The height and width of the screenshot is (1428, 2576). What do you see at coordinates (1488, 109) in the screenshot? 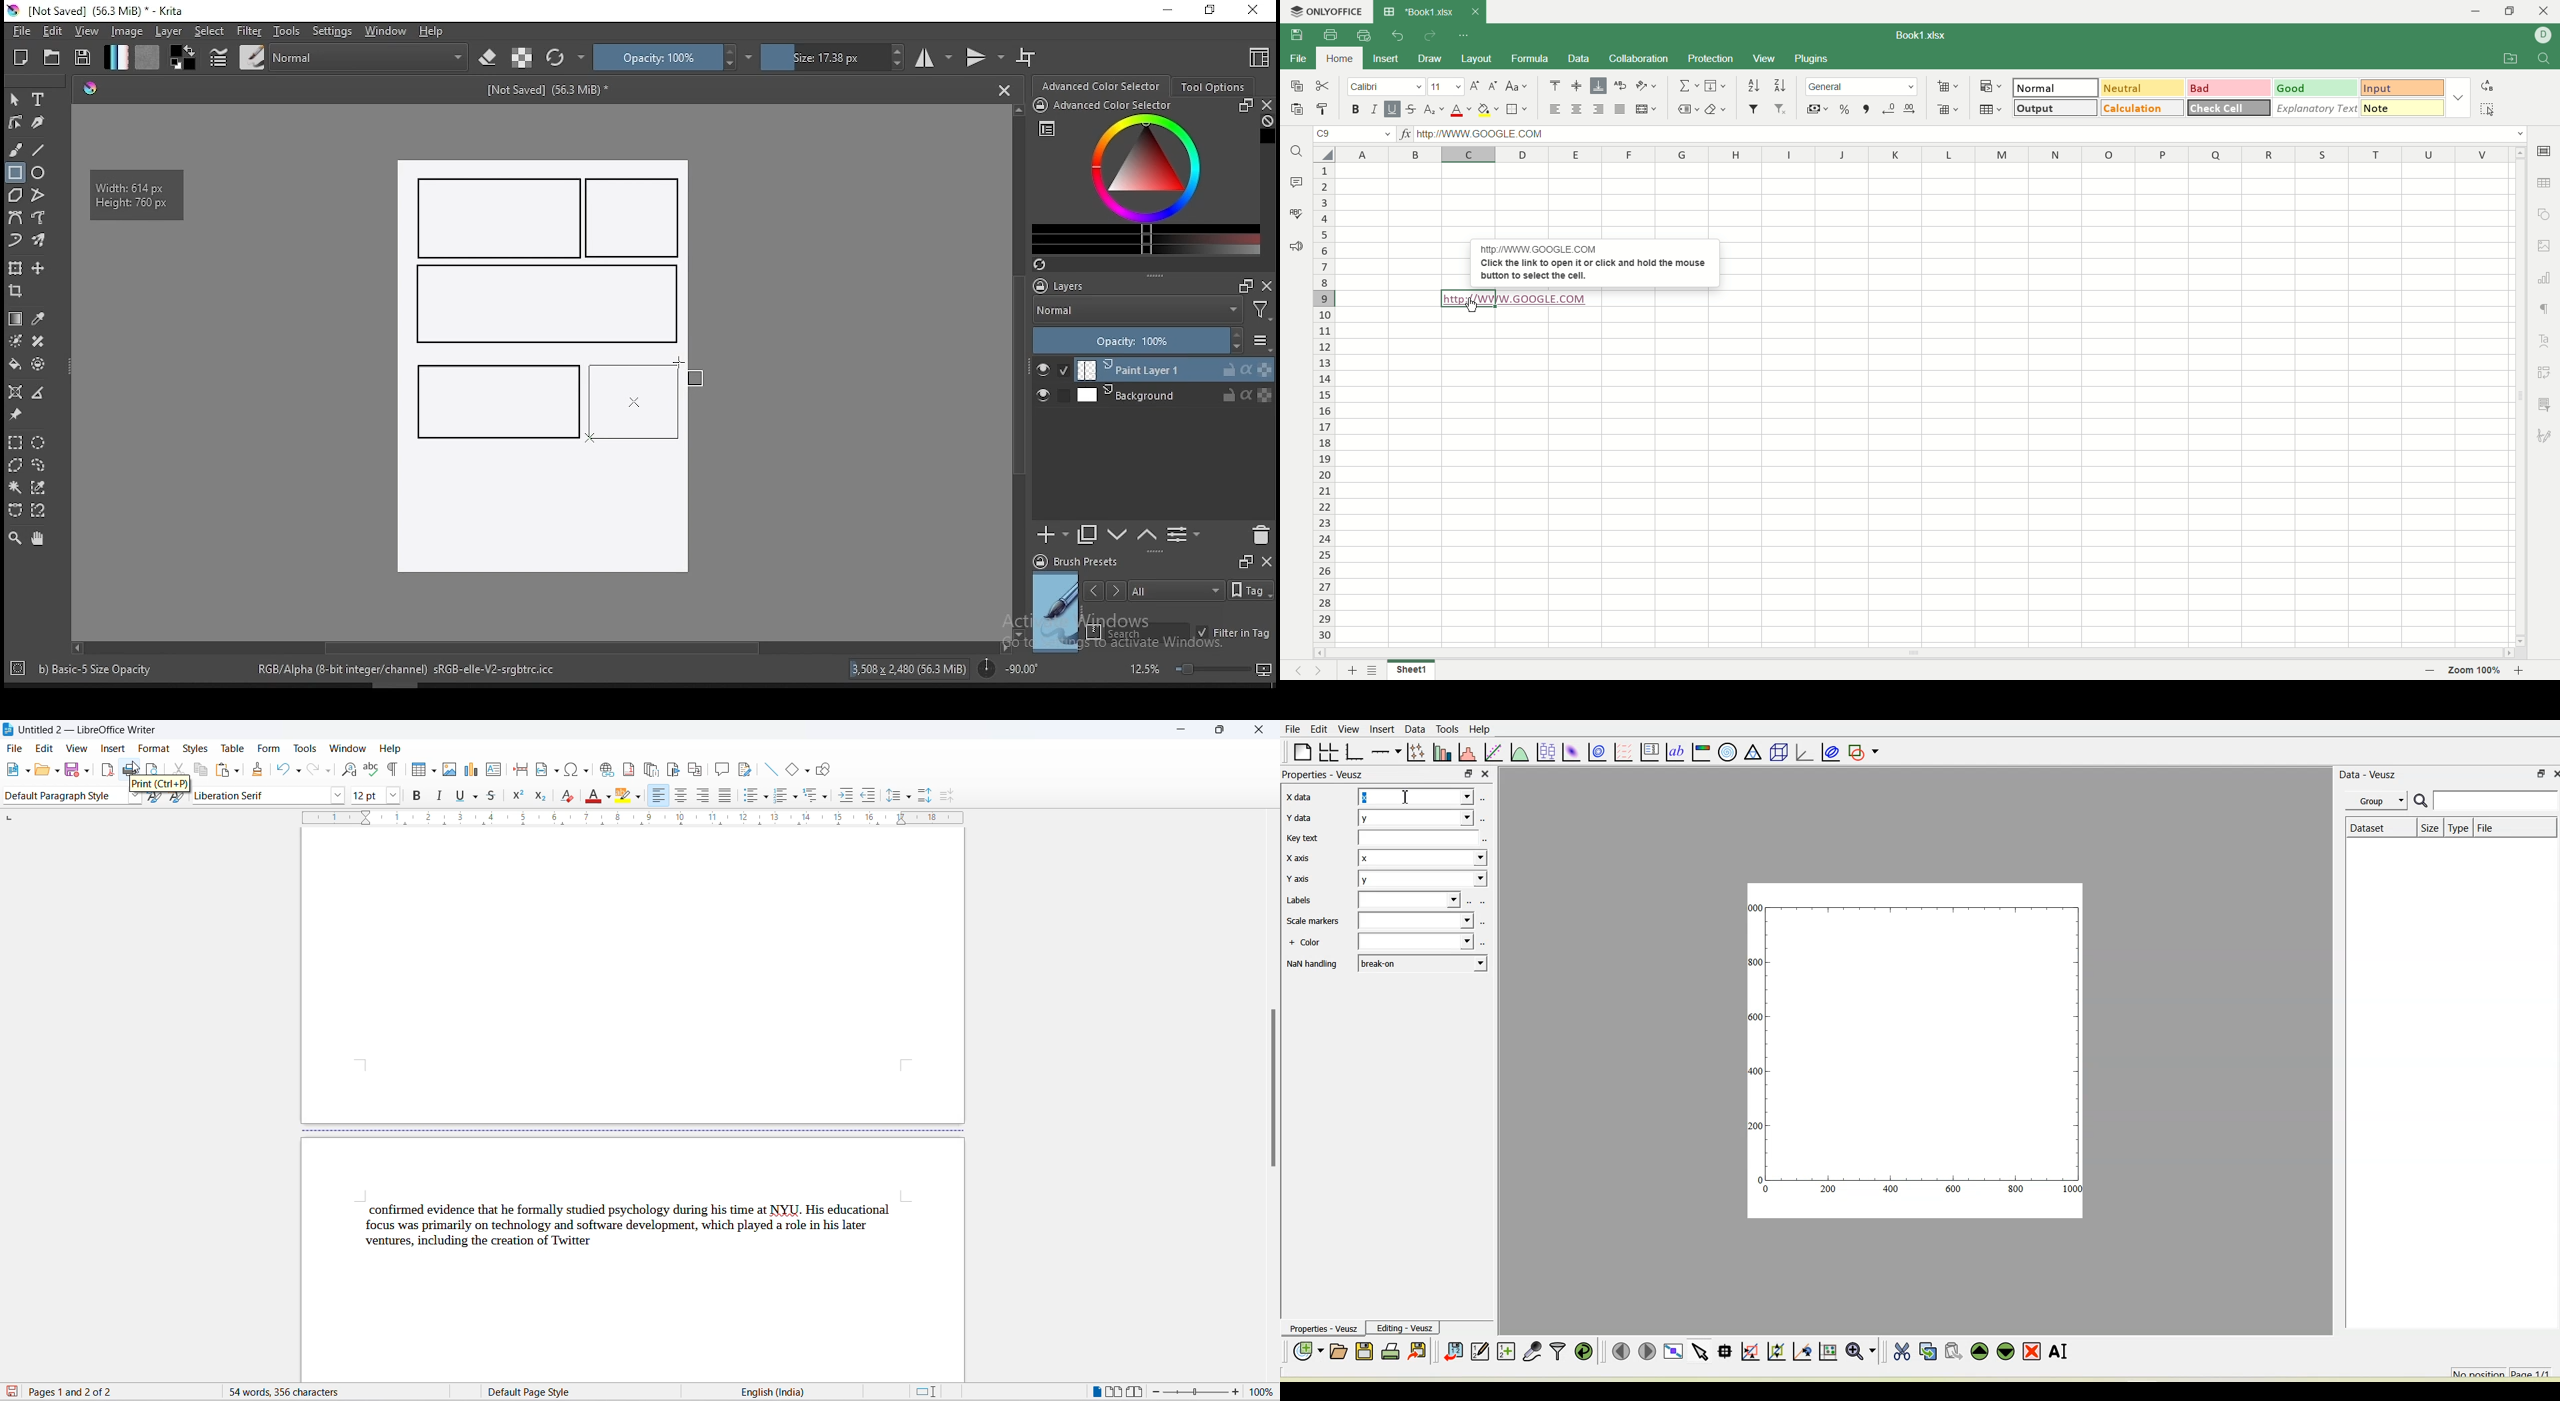
I see `background color` at bounding box center [1488, 109].